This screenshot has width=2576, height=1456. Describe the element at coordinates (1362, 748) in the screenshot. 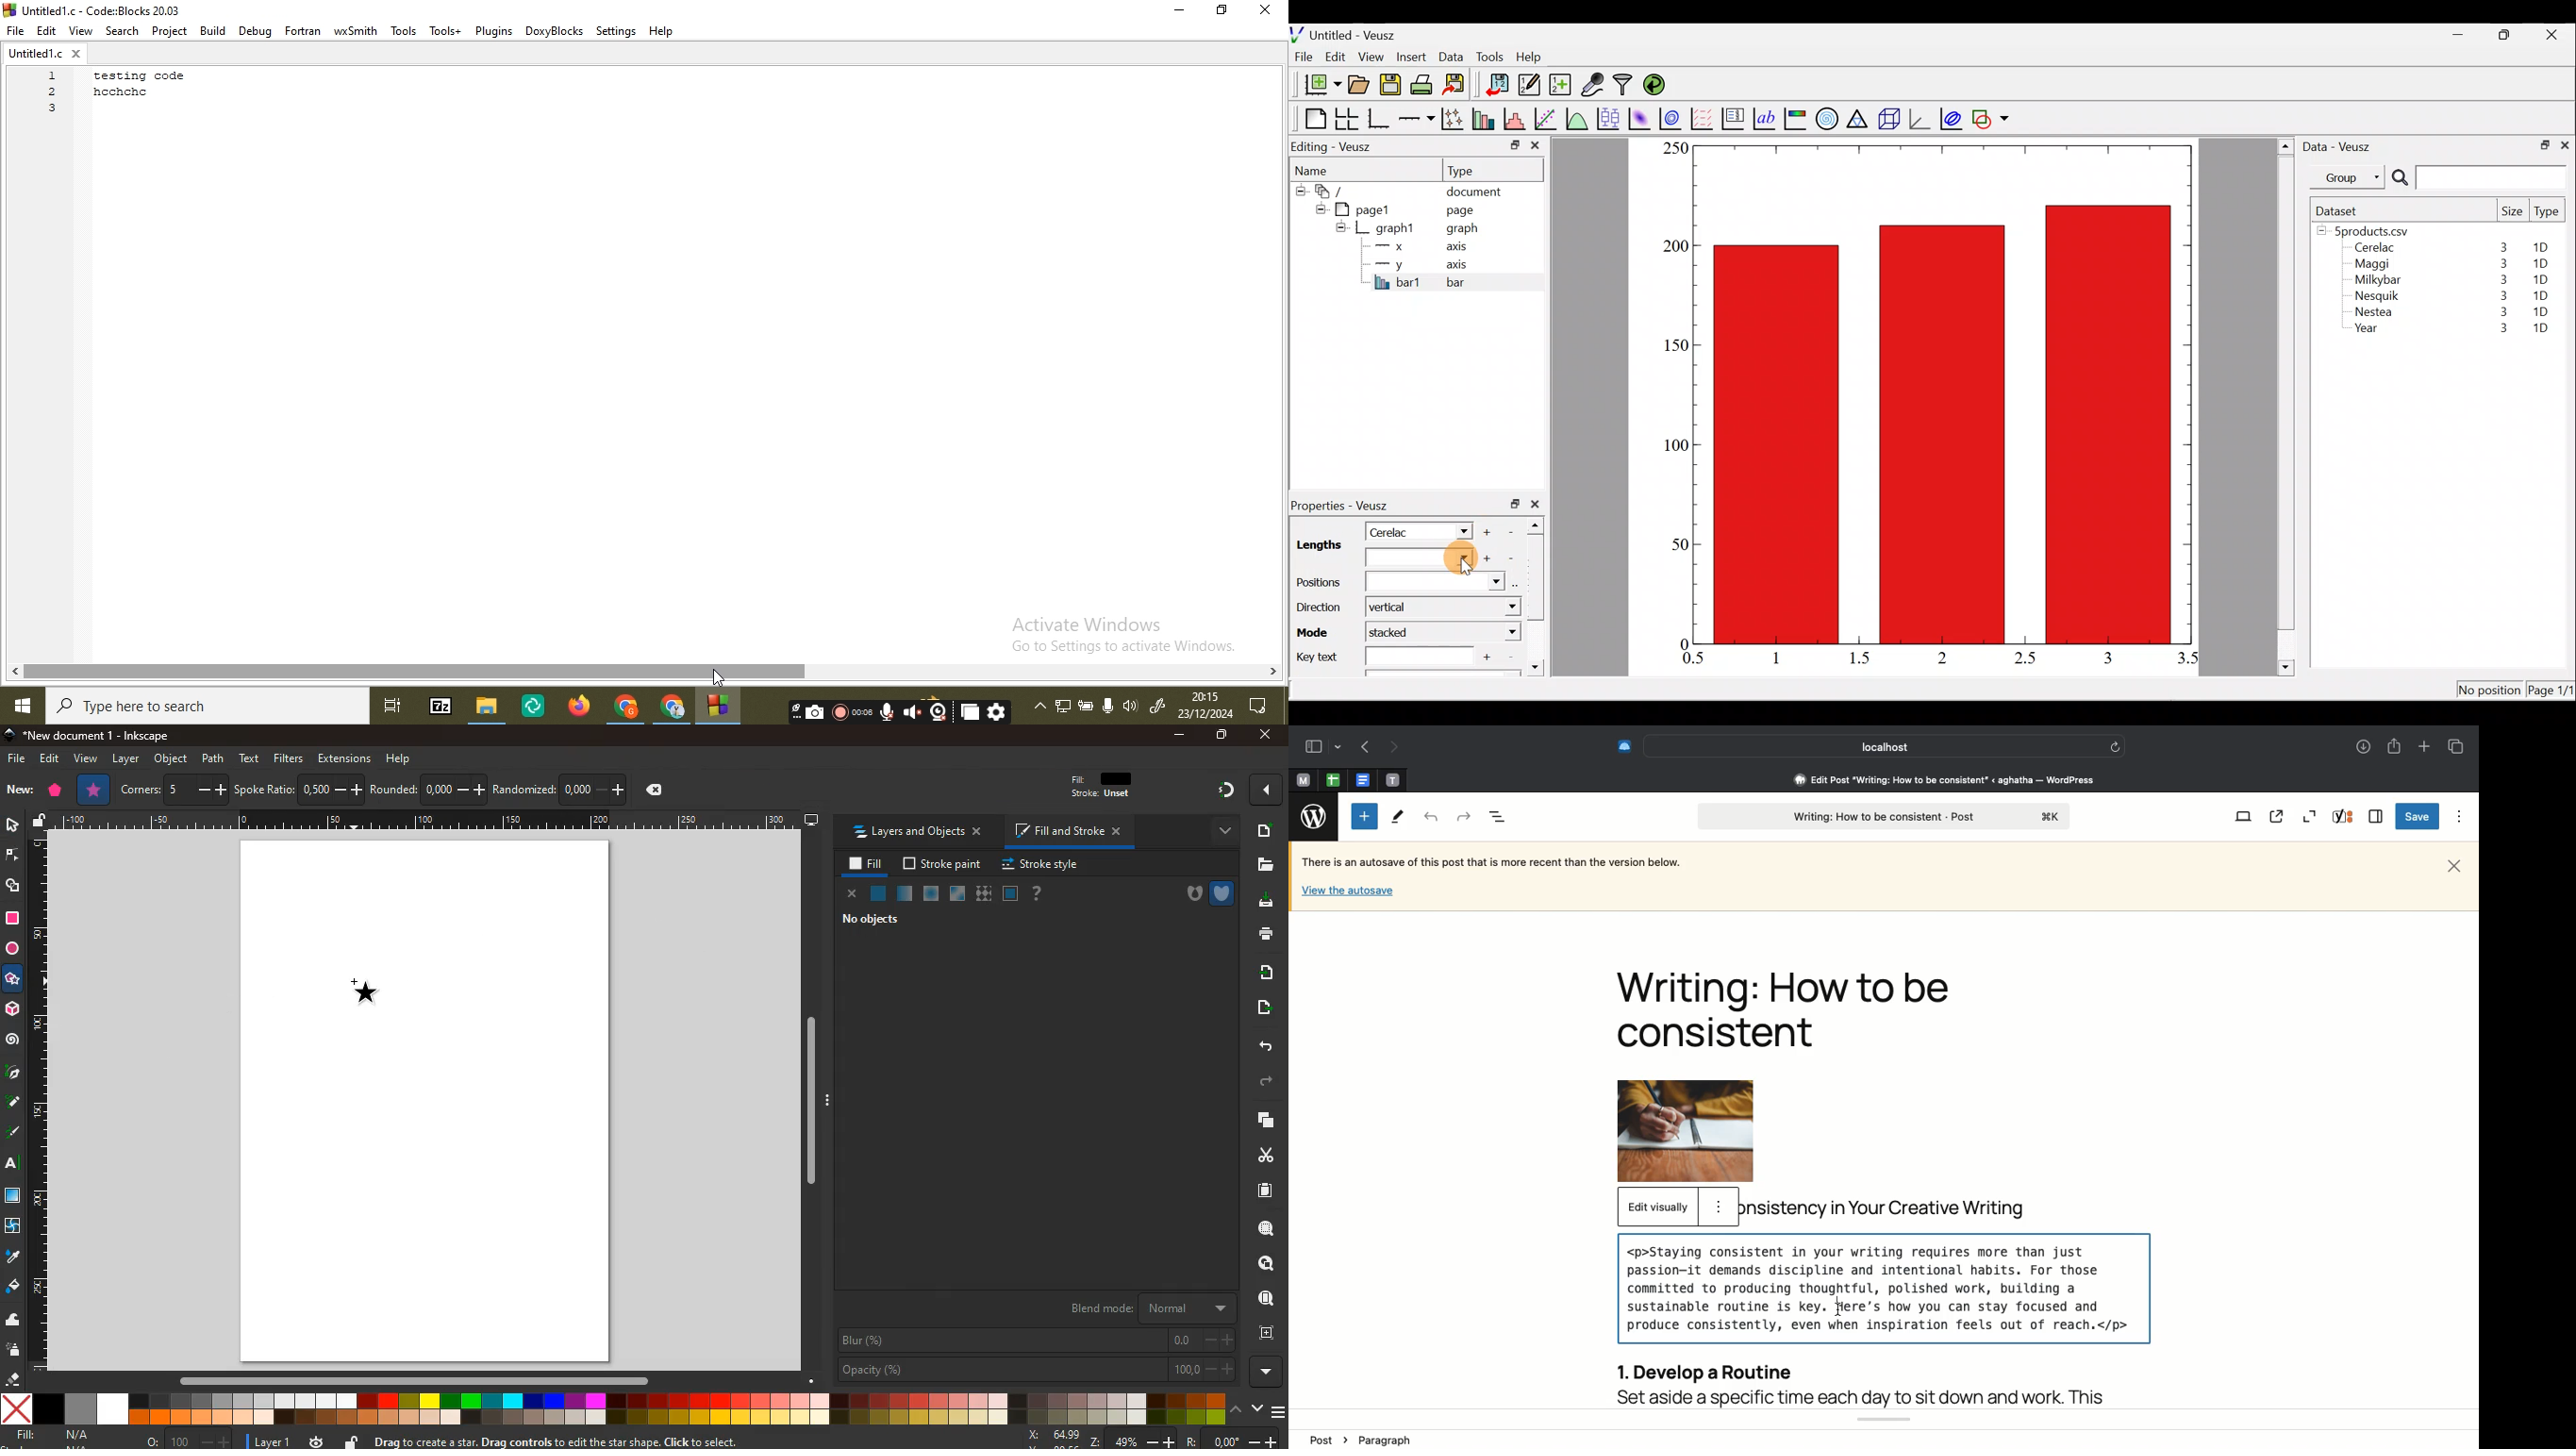

I see `Previous page` at that location.